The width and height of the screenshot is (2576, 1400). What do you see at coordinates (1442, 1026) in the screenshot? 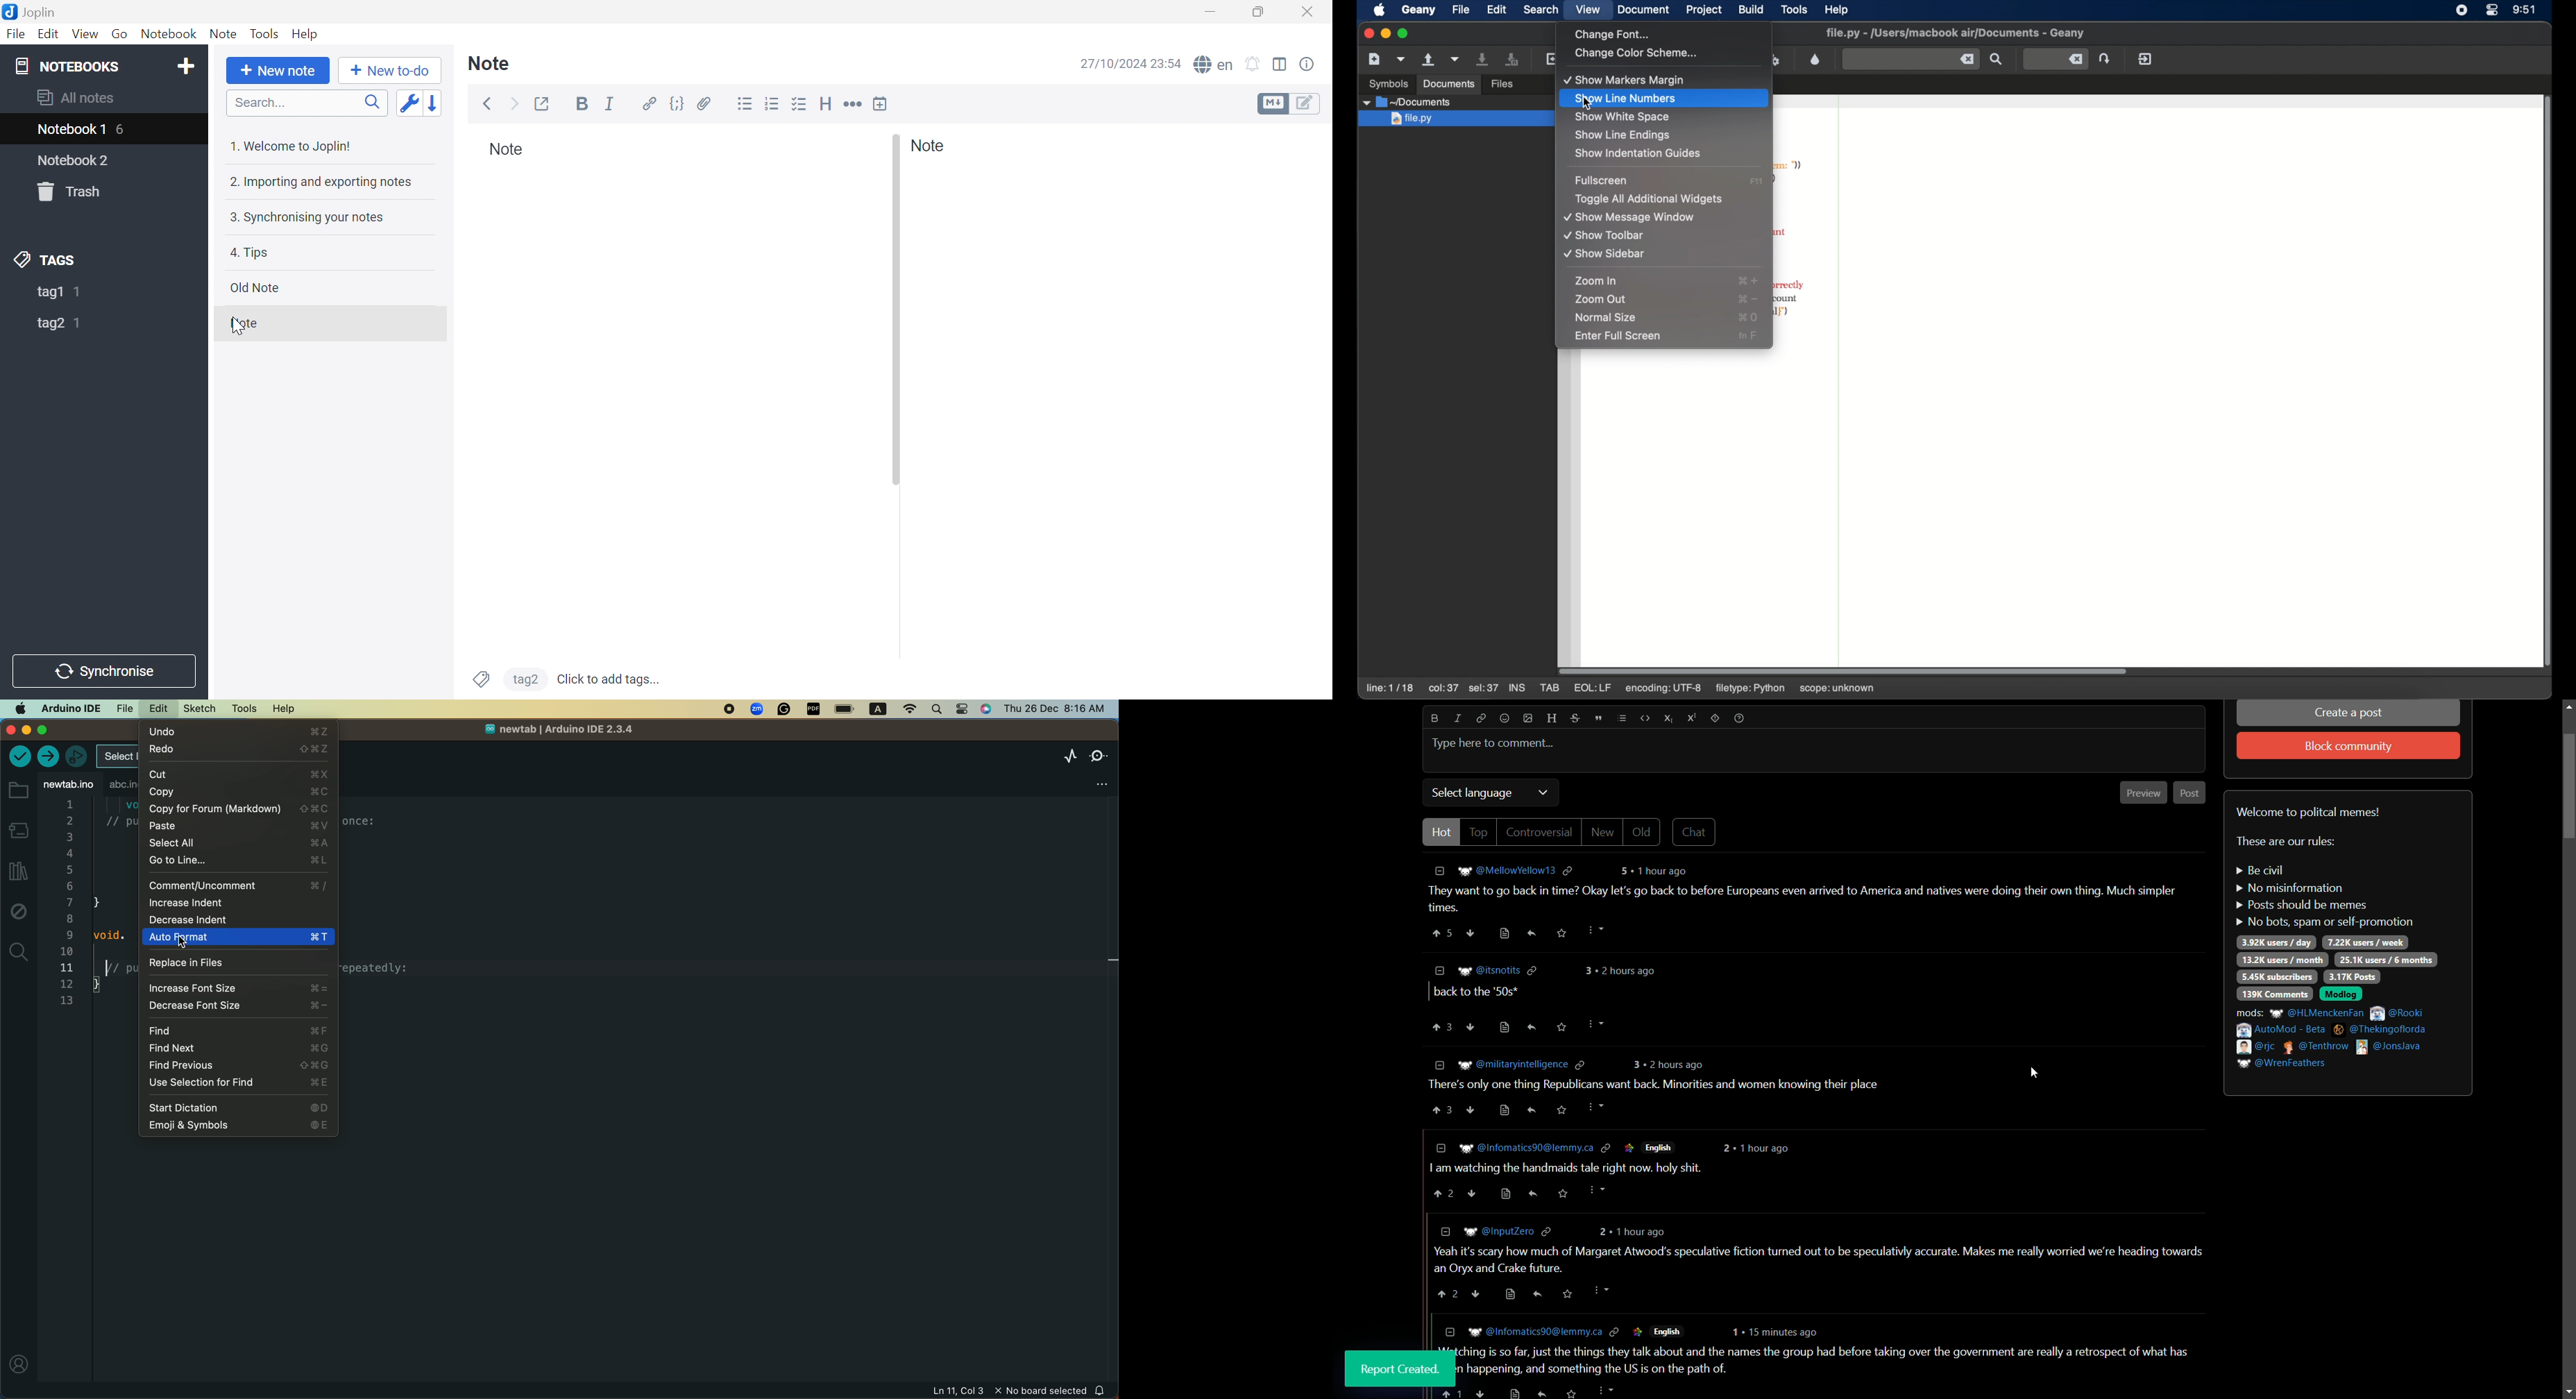
I see `upvote` at bounding box center [1442, 1026].